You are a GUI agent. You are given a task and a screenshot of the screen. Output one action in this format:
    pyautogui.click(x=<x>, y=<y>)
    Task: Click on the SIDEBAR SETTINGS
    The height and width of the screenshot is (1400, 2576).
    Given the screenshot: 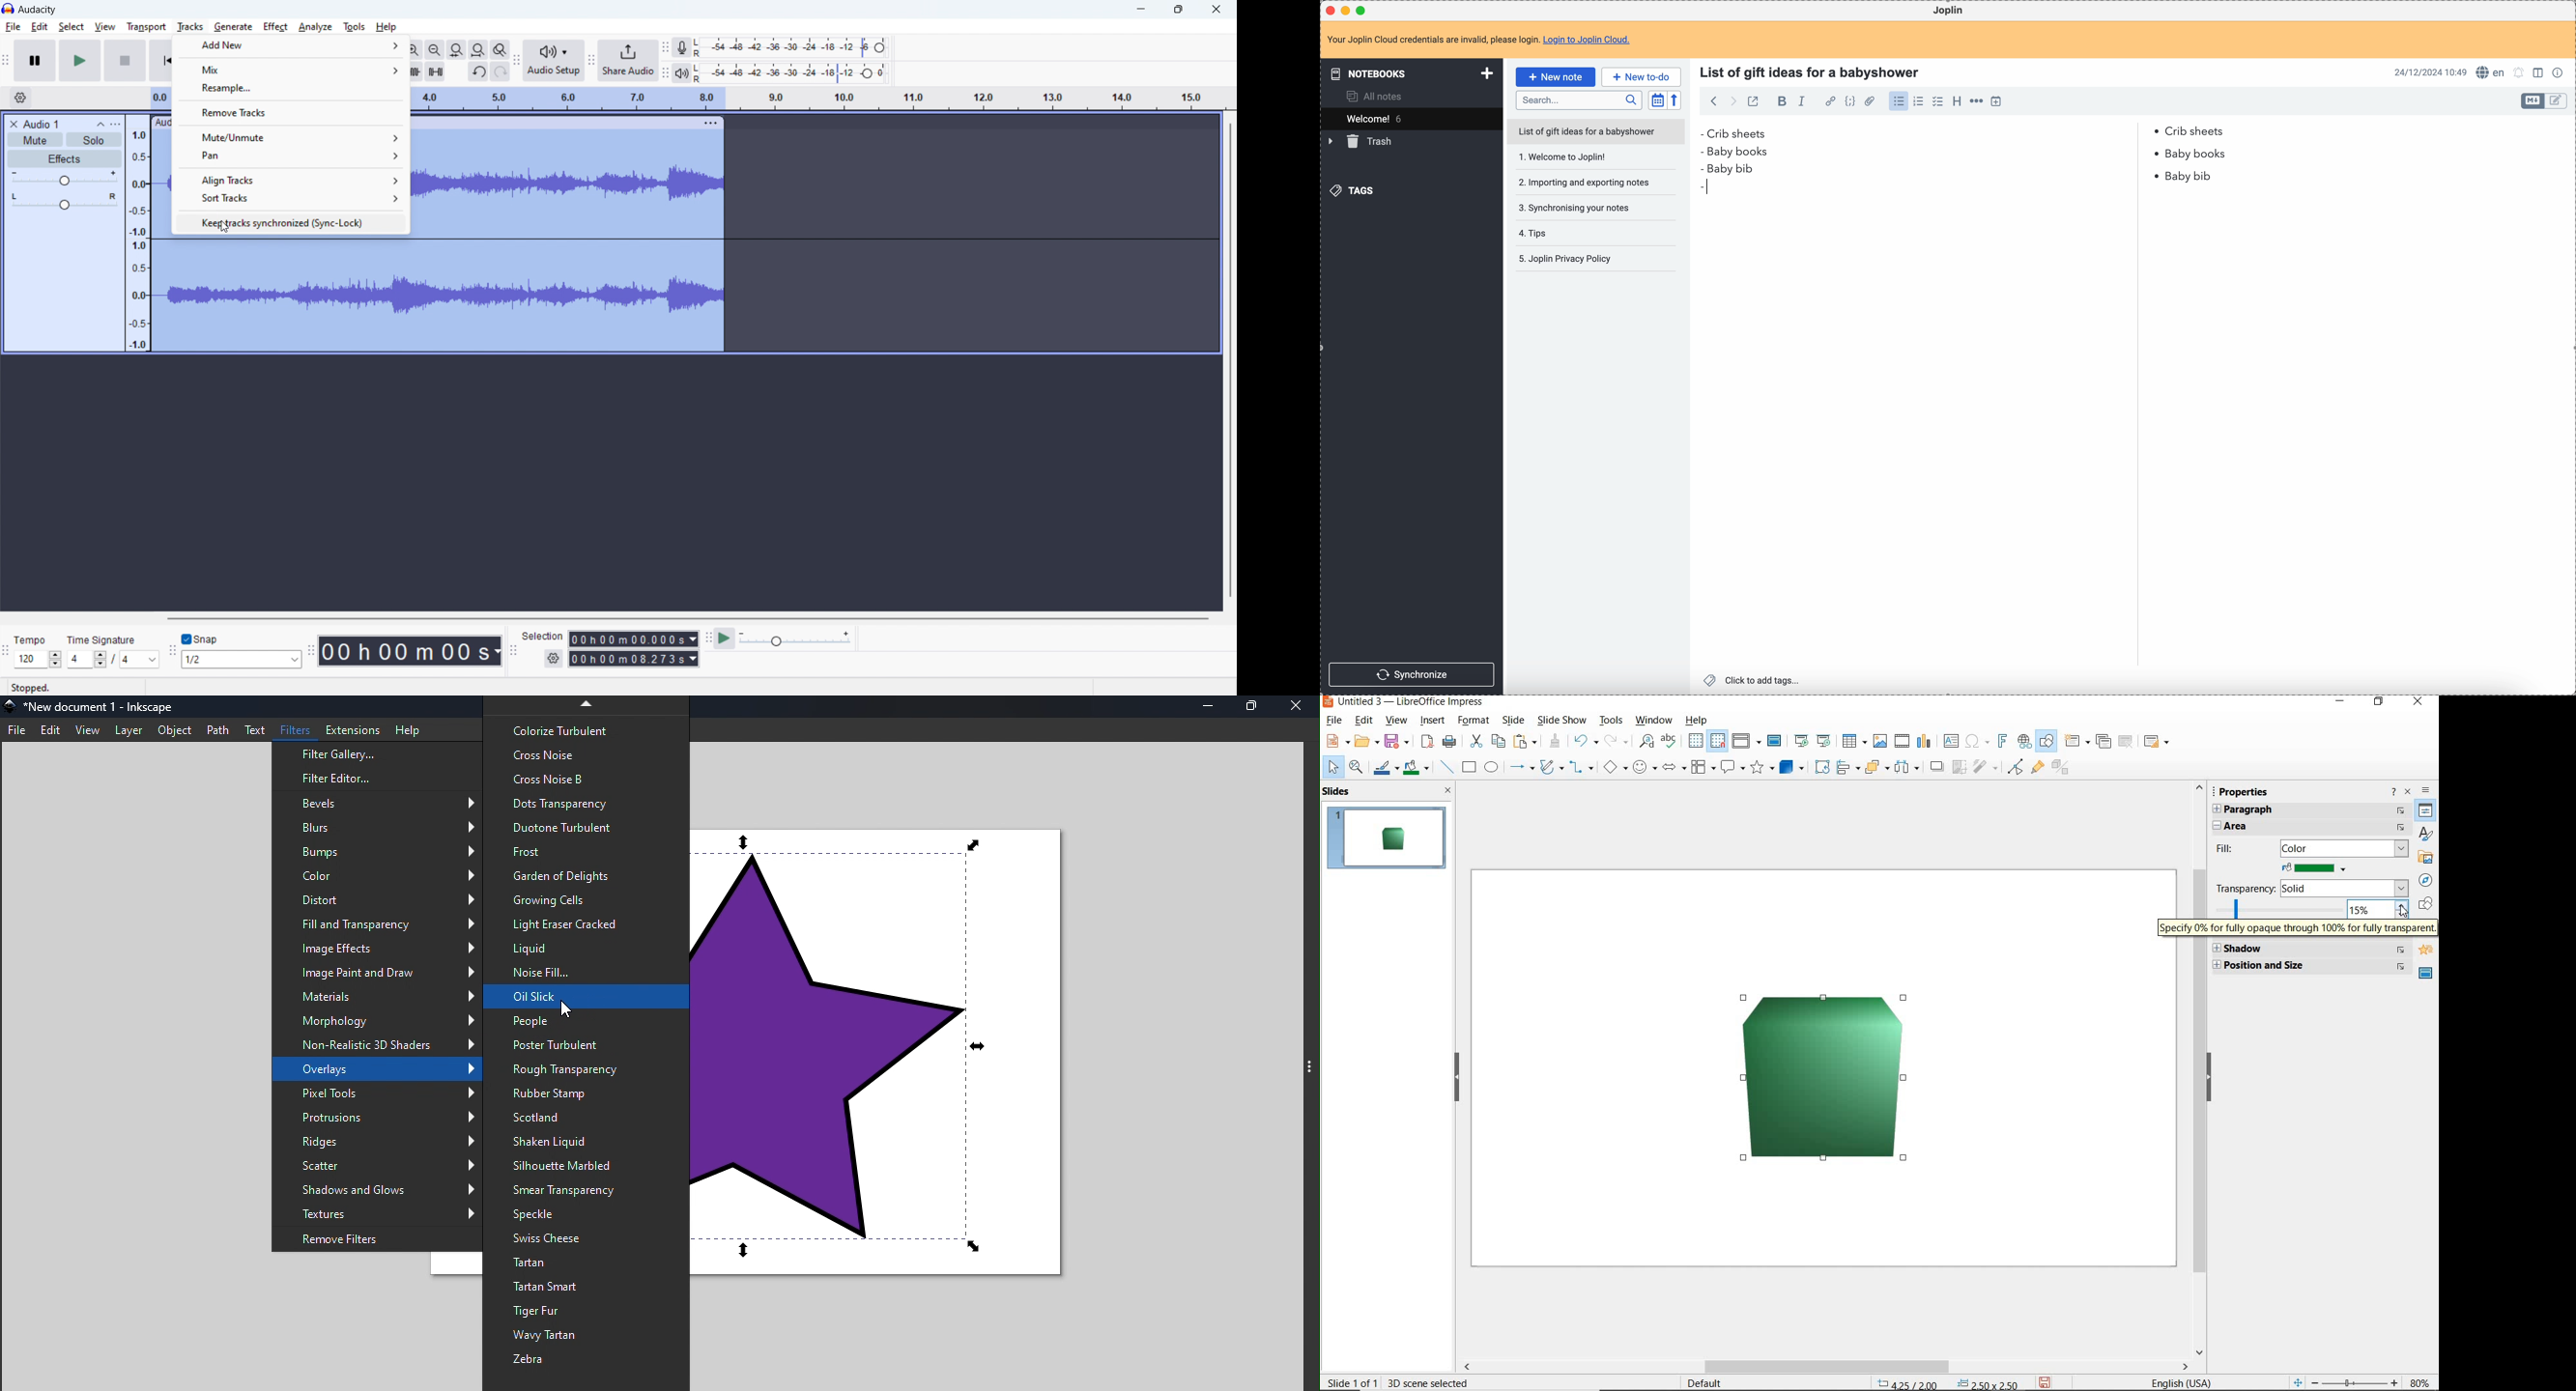 What is the action you would take?
    pyautogui.click(x=2426, y=790)
    